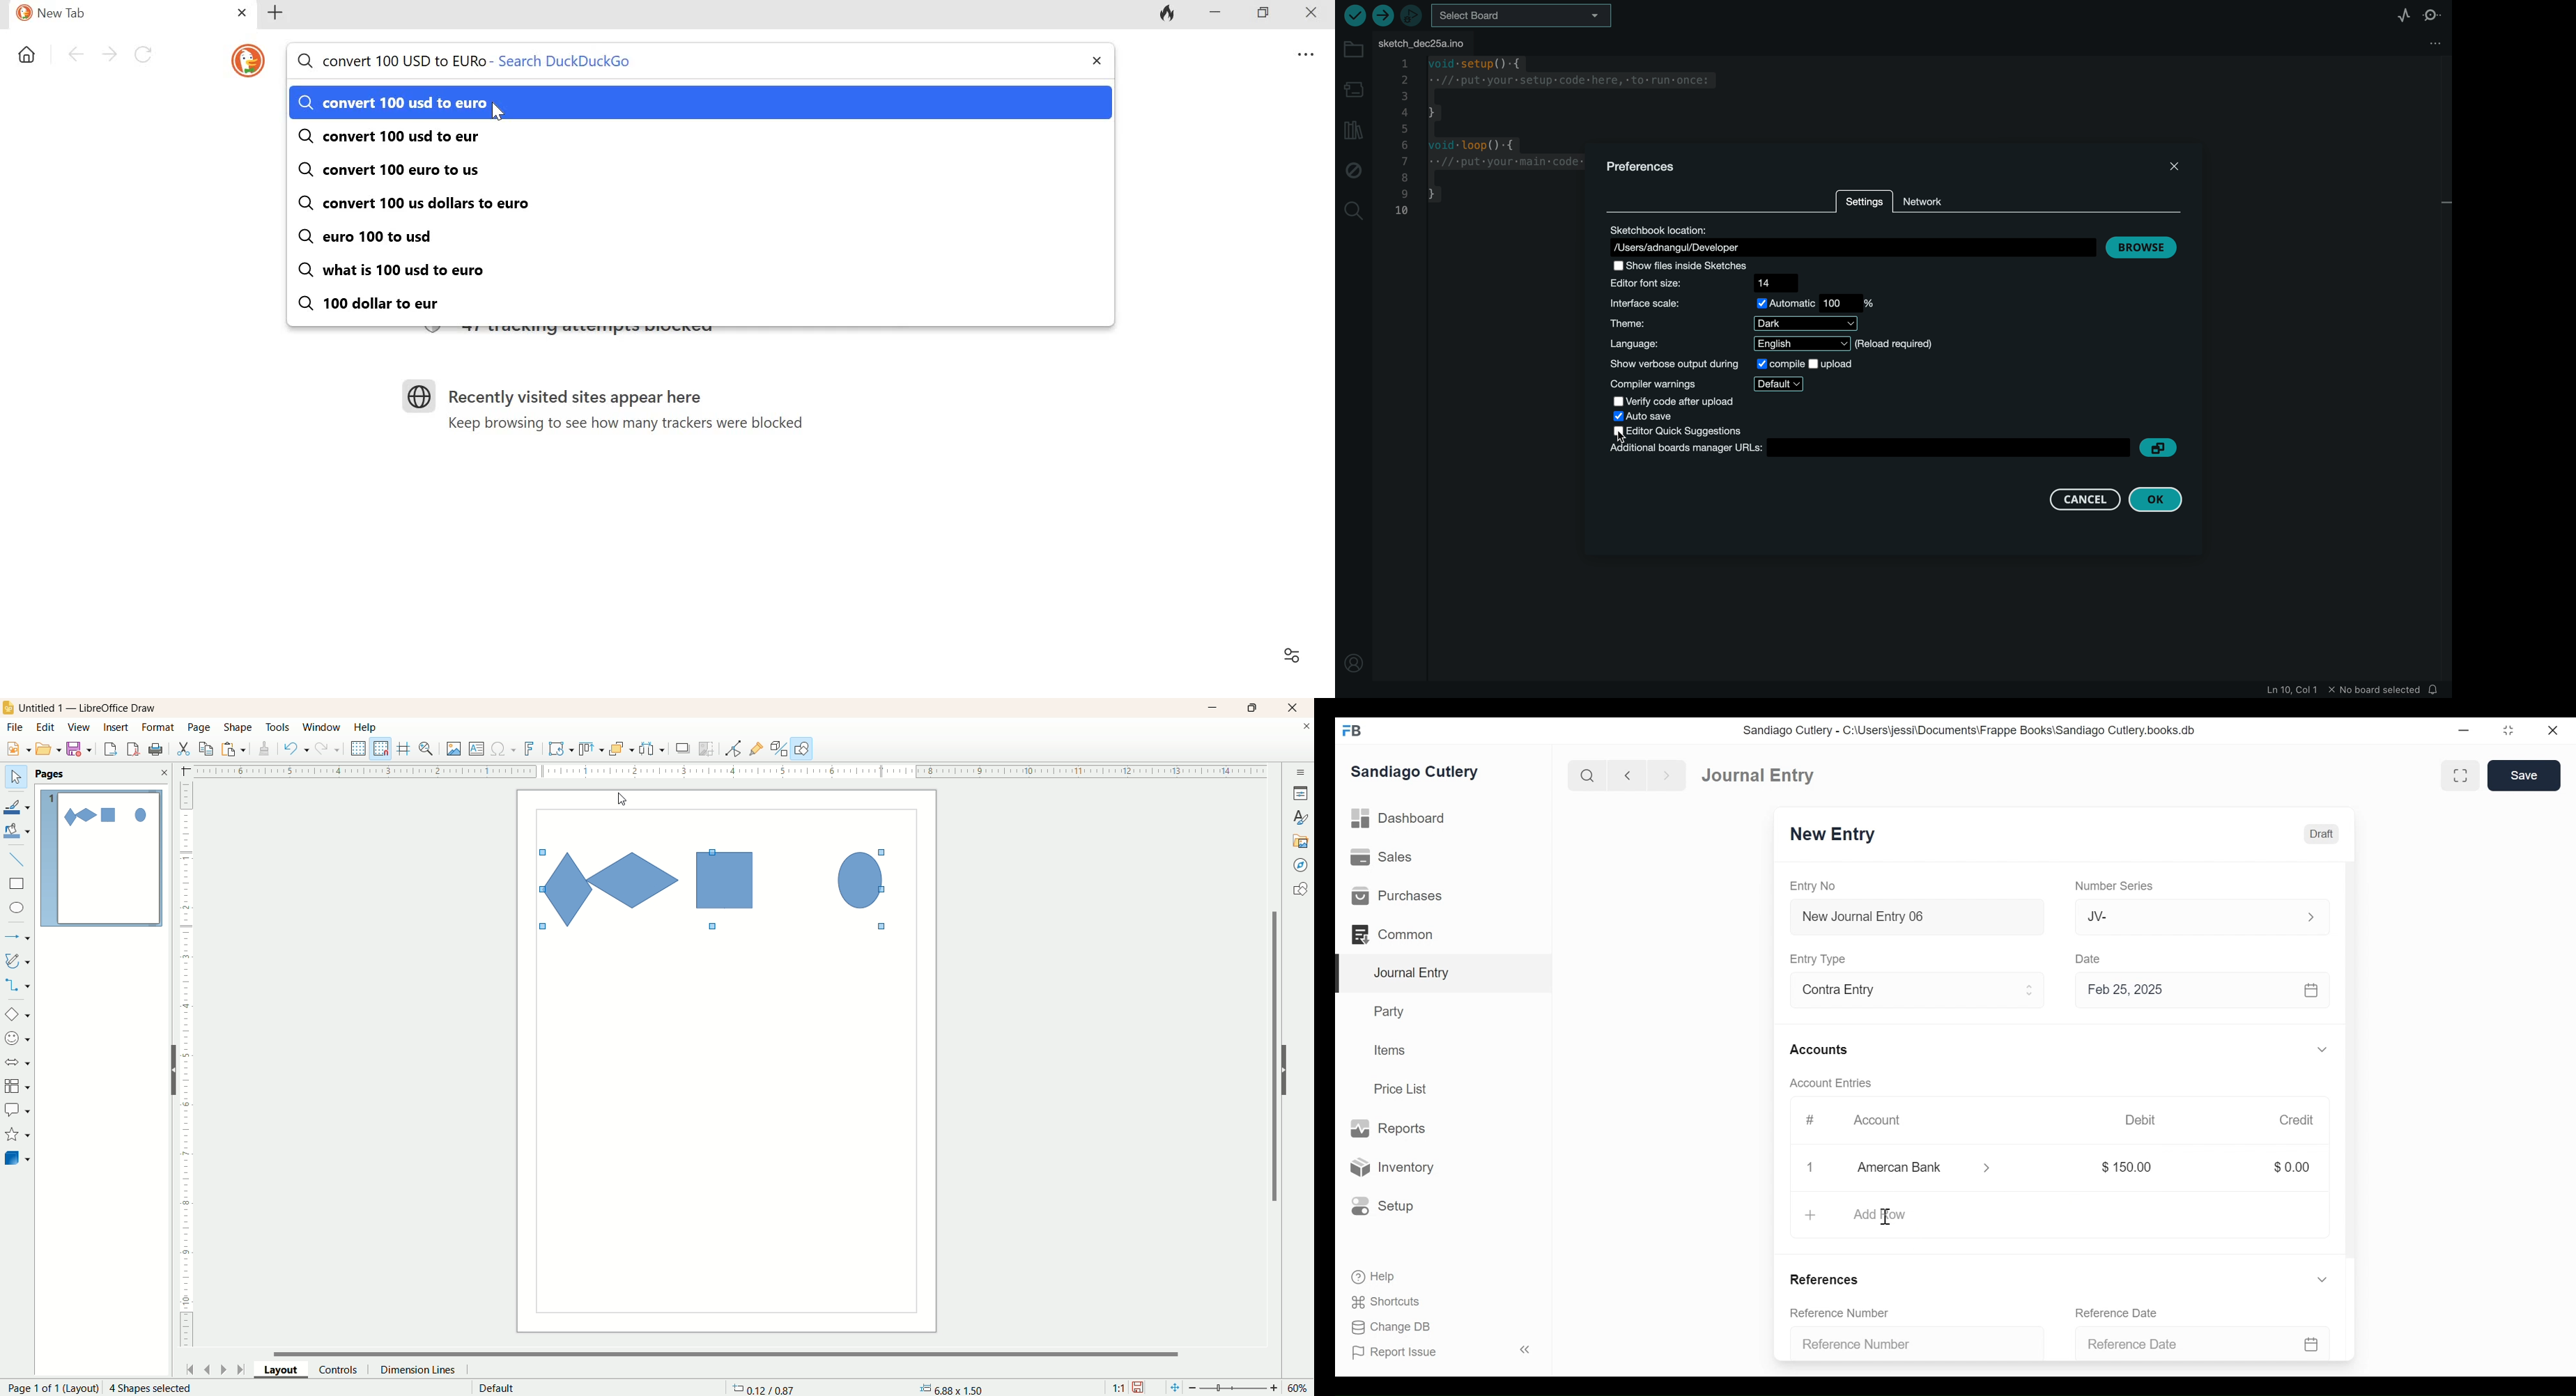  What do you see at coordinates (80, 727) in the screenshot?
I see `view` at bounding box center [80, 727].